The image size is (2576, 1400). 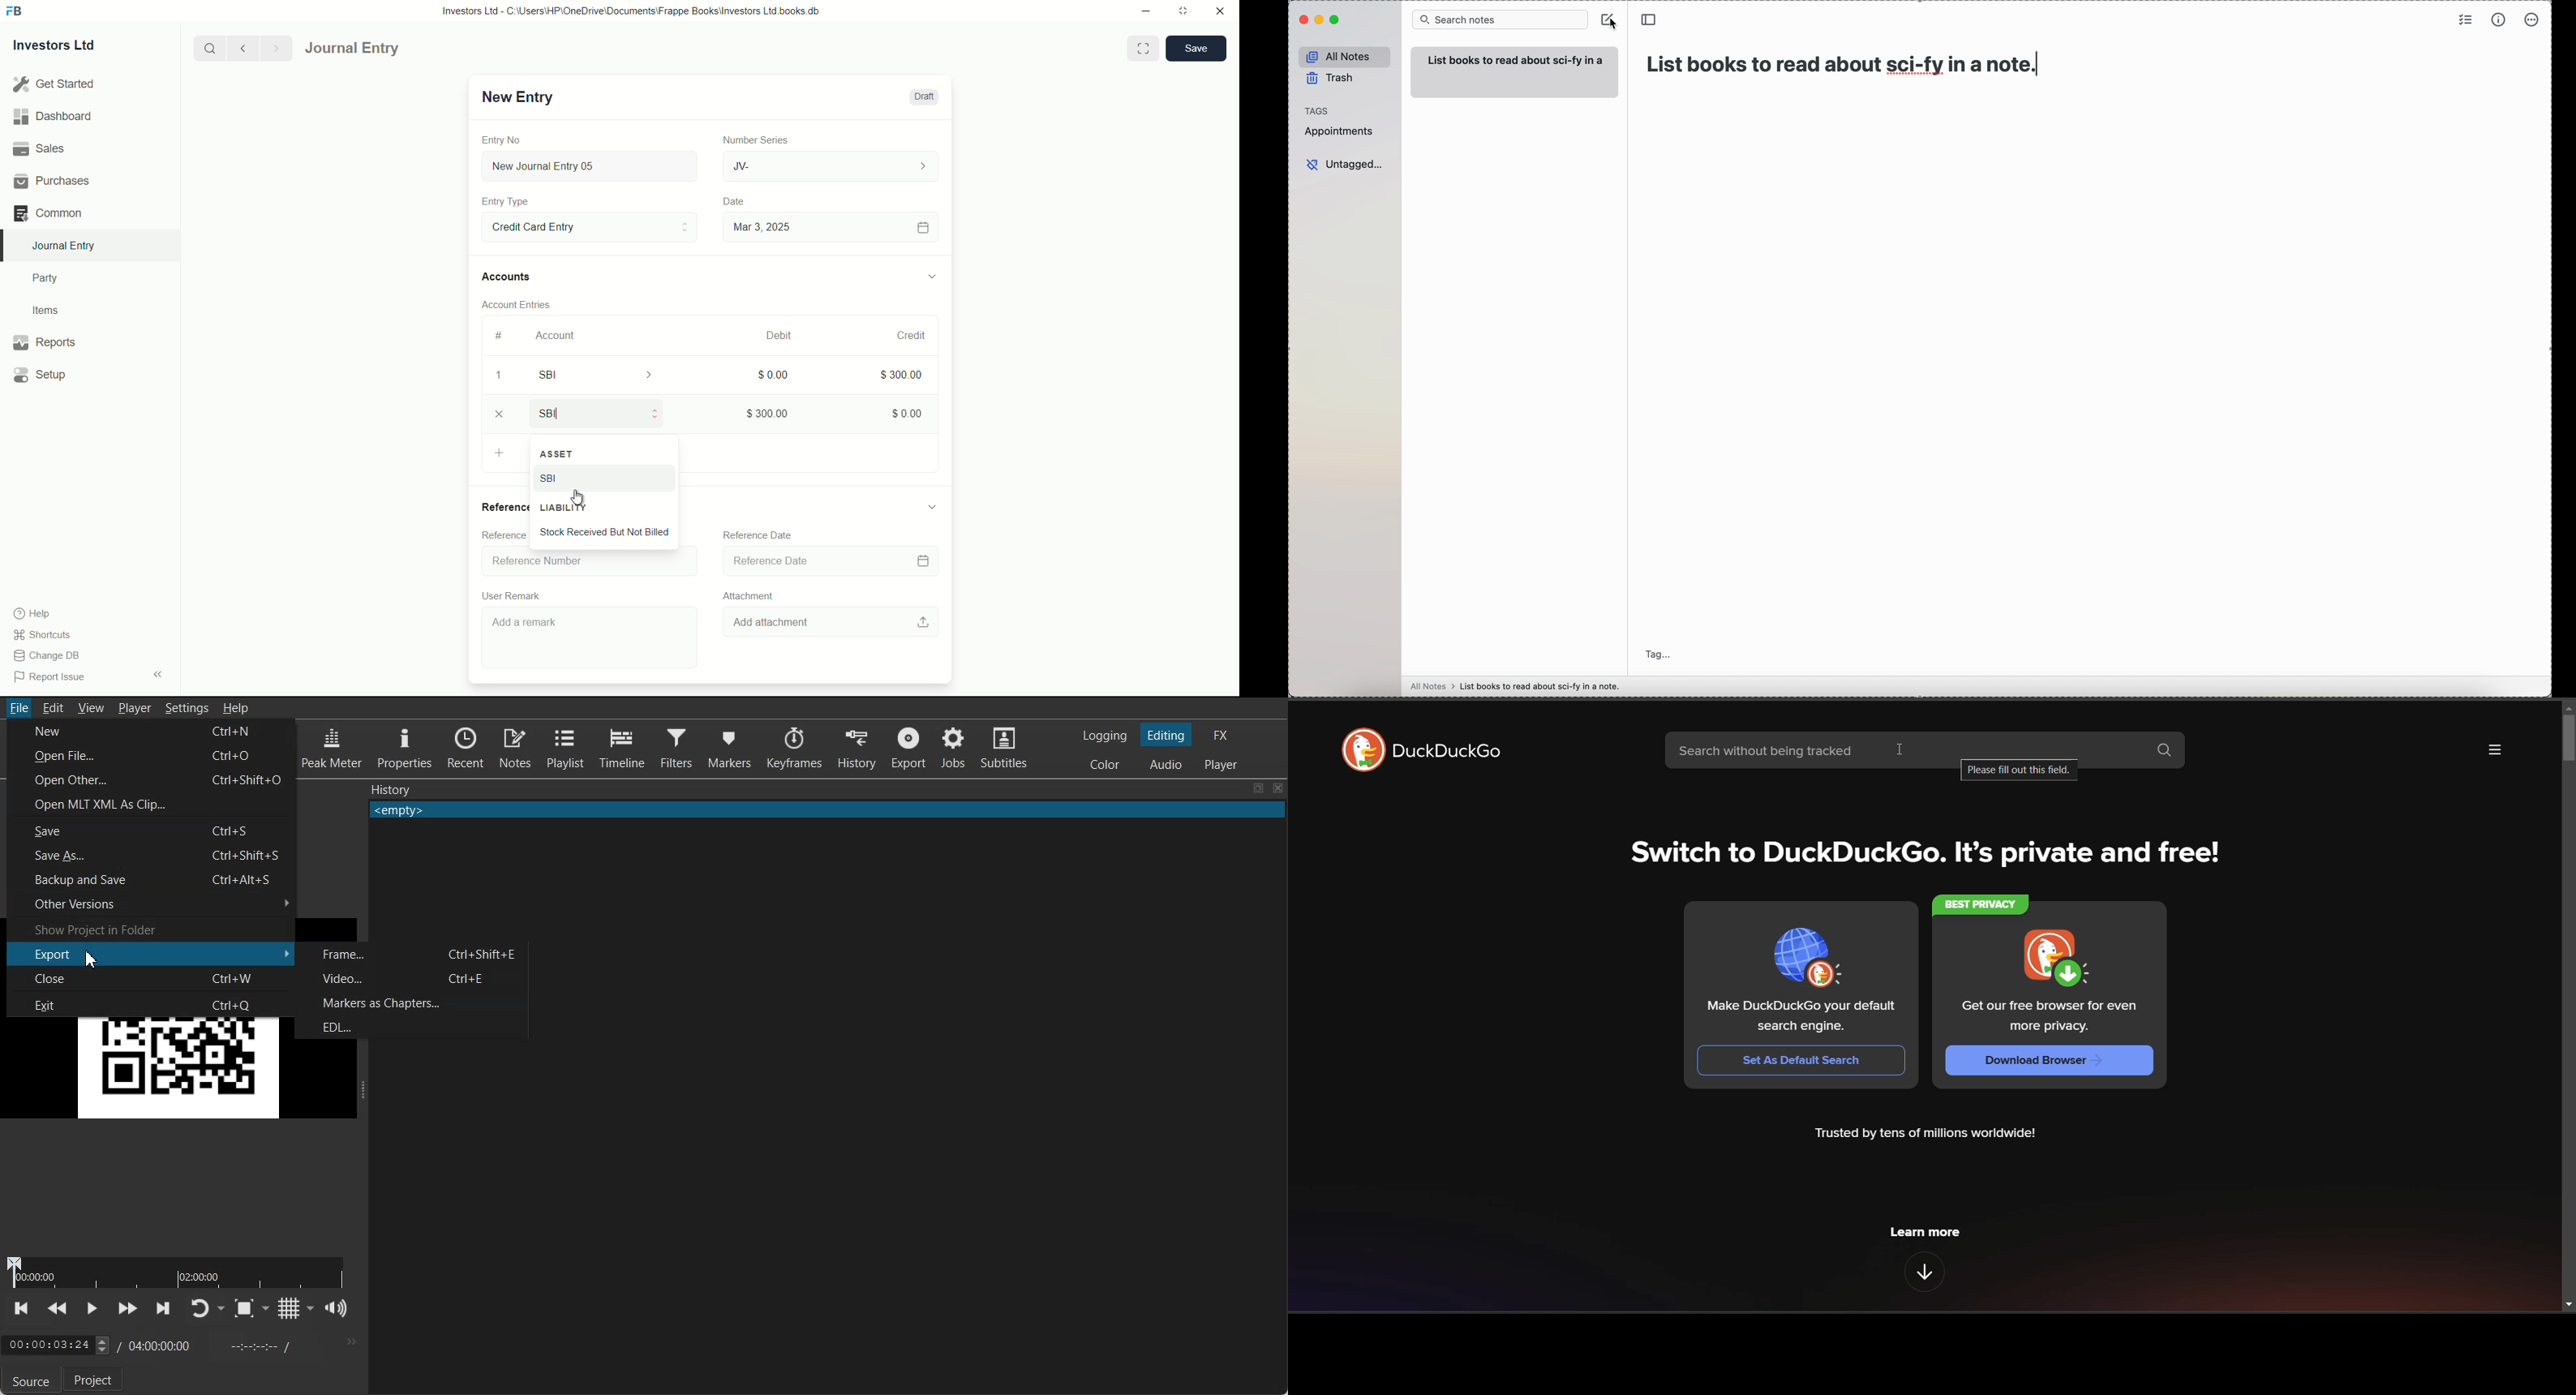 What do you see at coordinates (599, 413) in the screenshot?
I see `SBI` at bounding box center [599, 413].